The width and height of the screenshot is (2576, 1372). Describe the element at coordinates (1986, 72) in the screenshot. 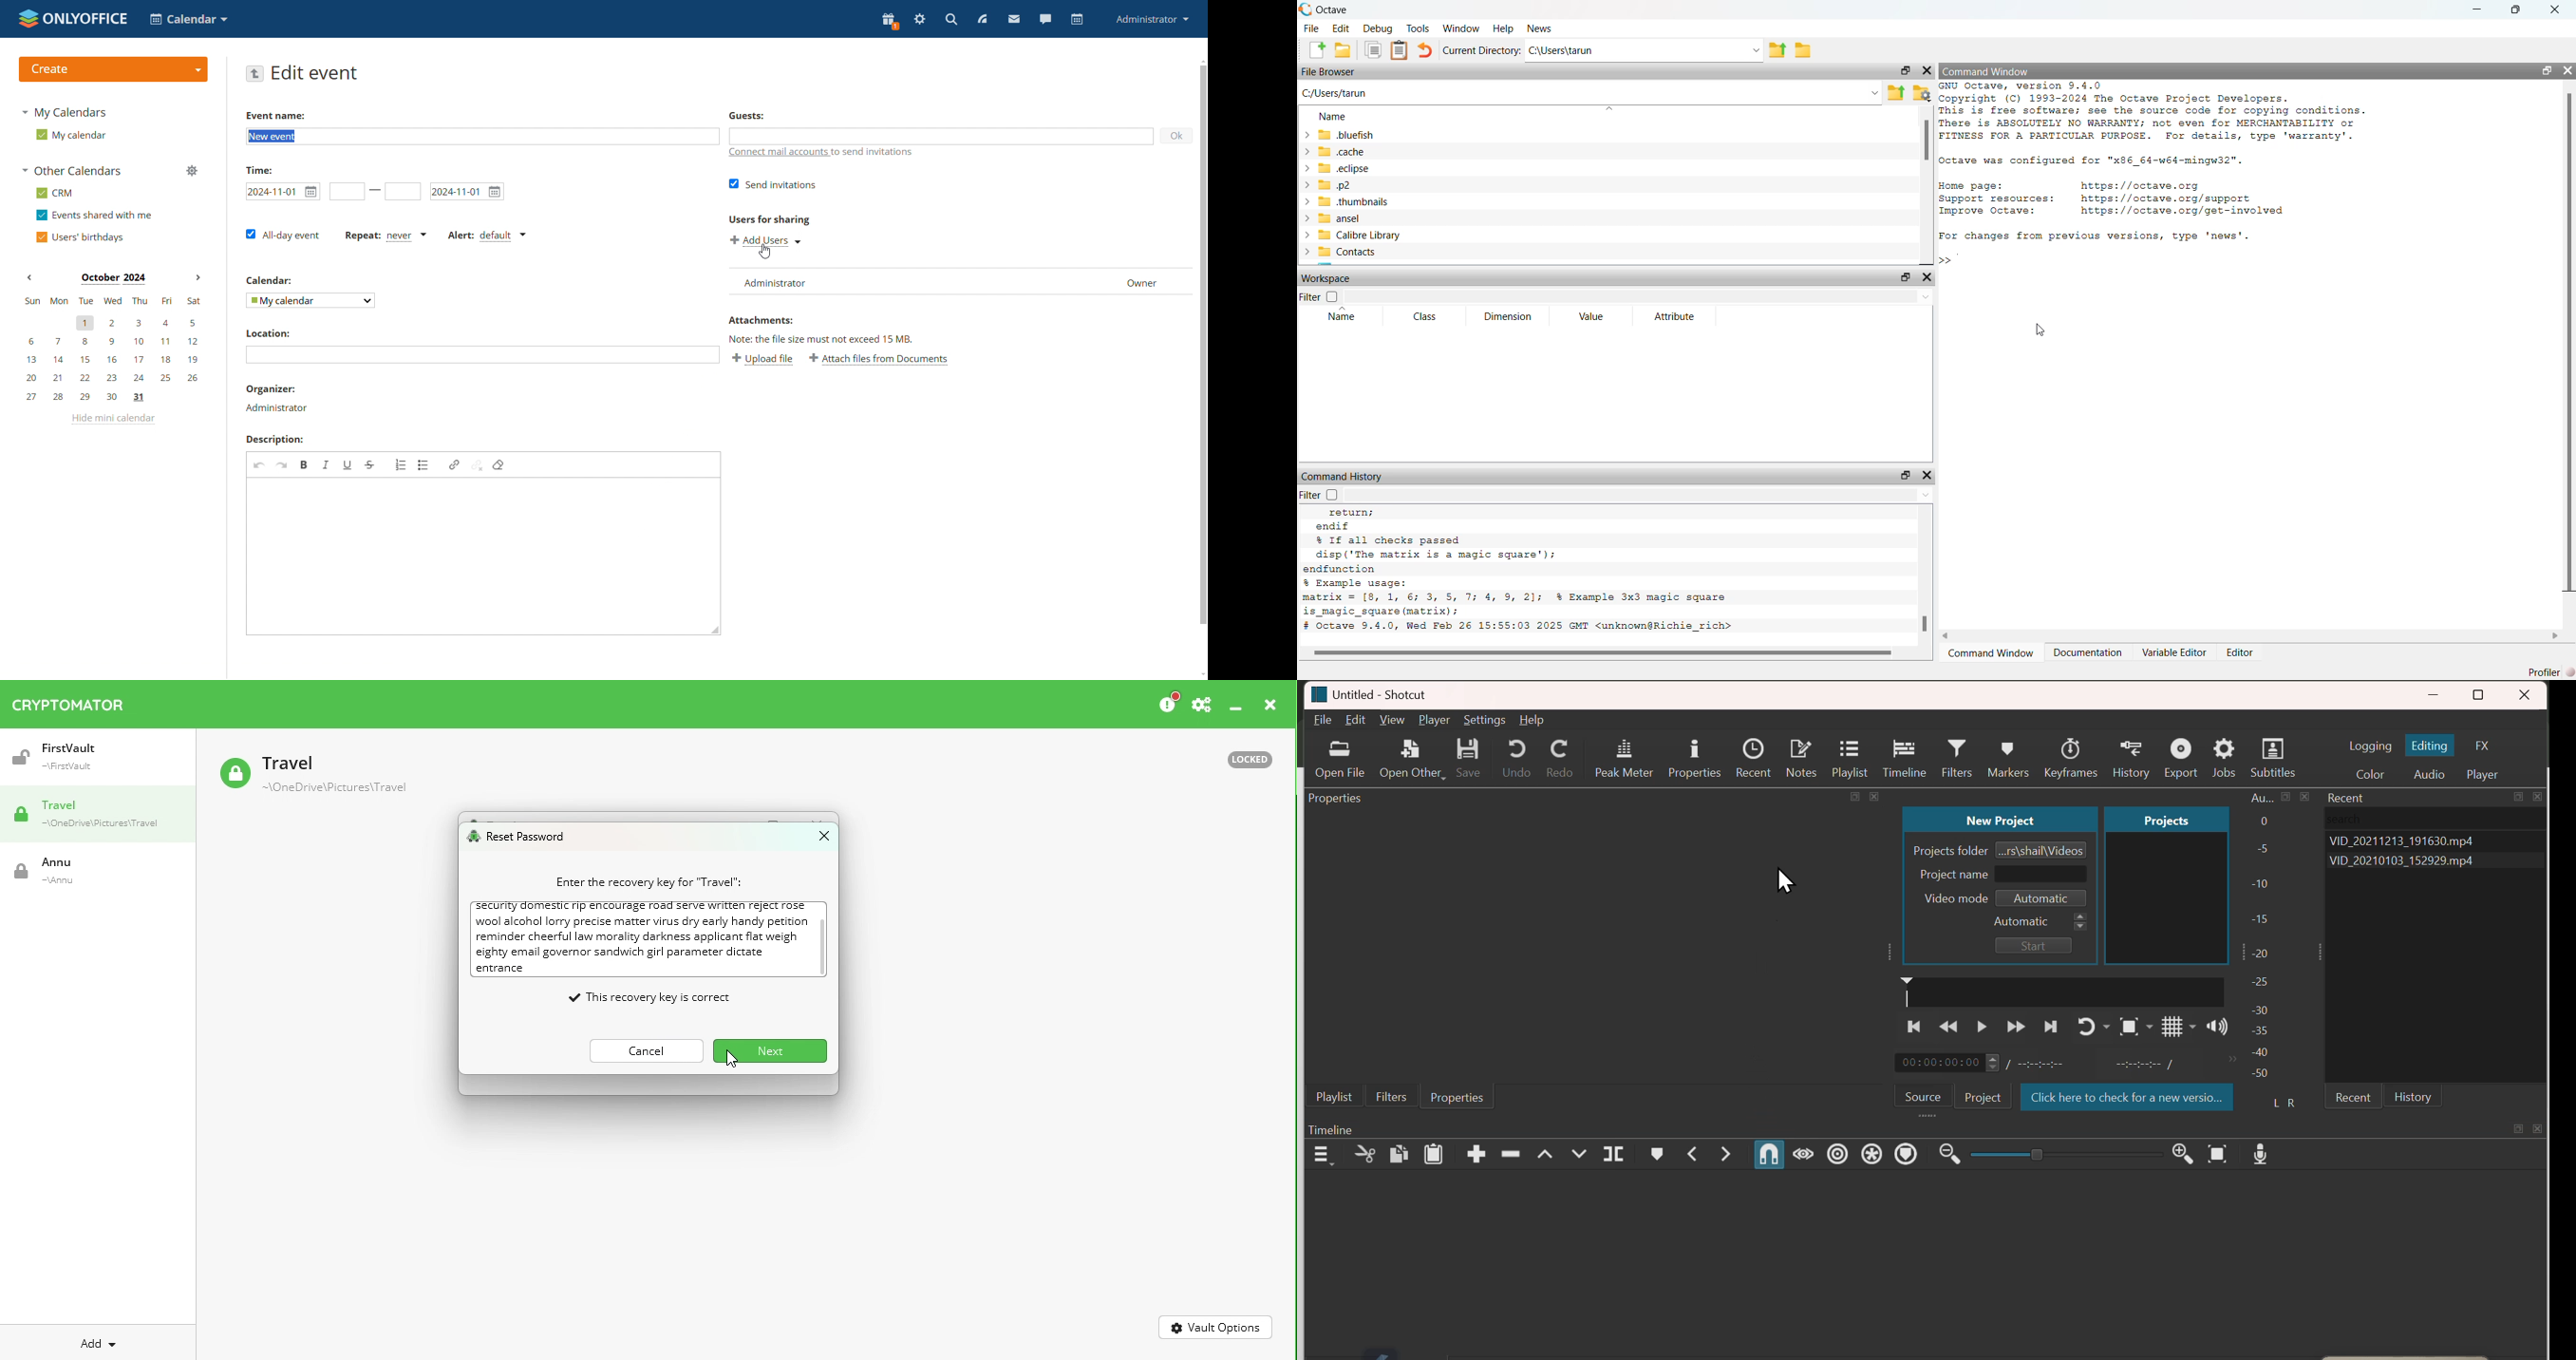

I see `Command Window` at that location.